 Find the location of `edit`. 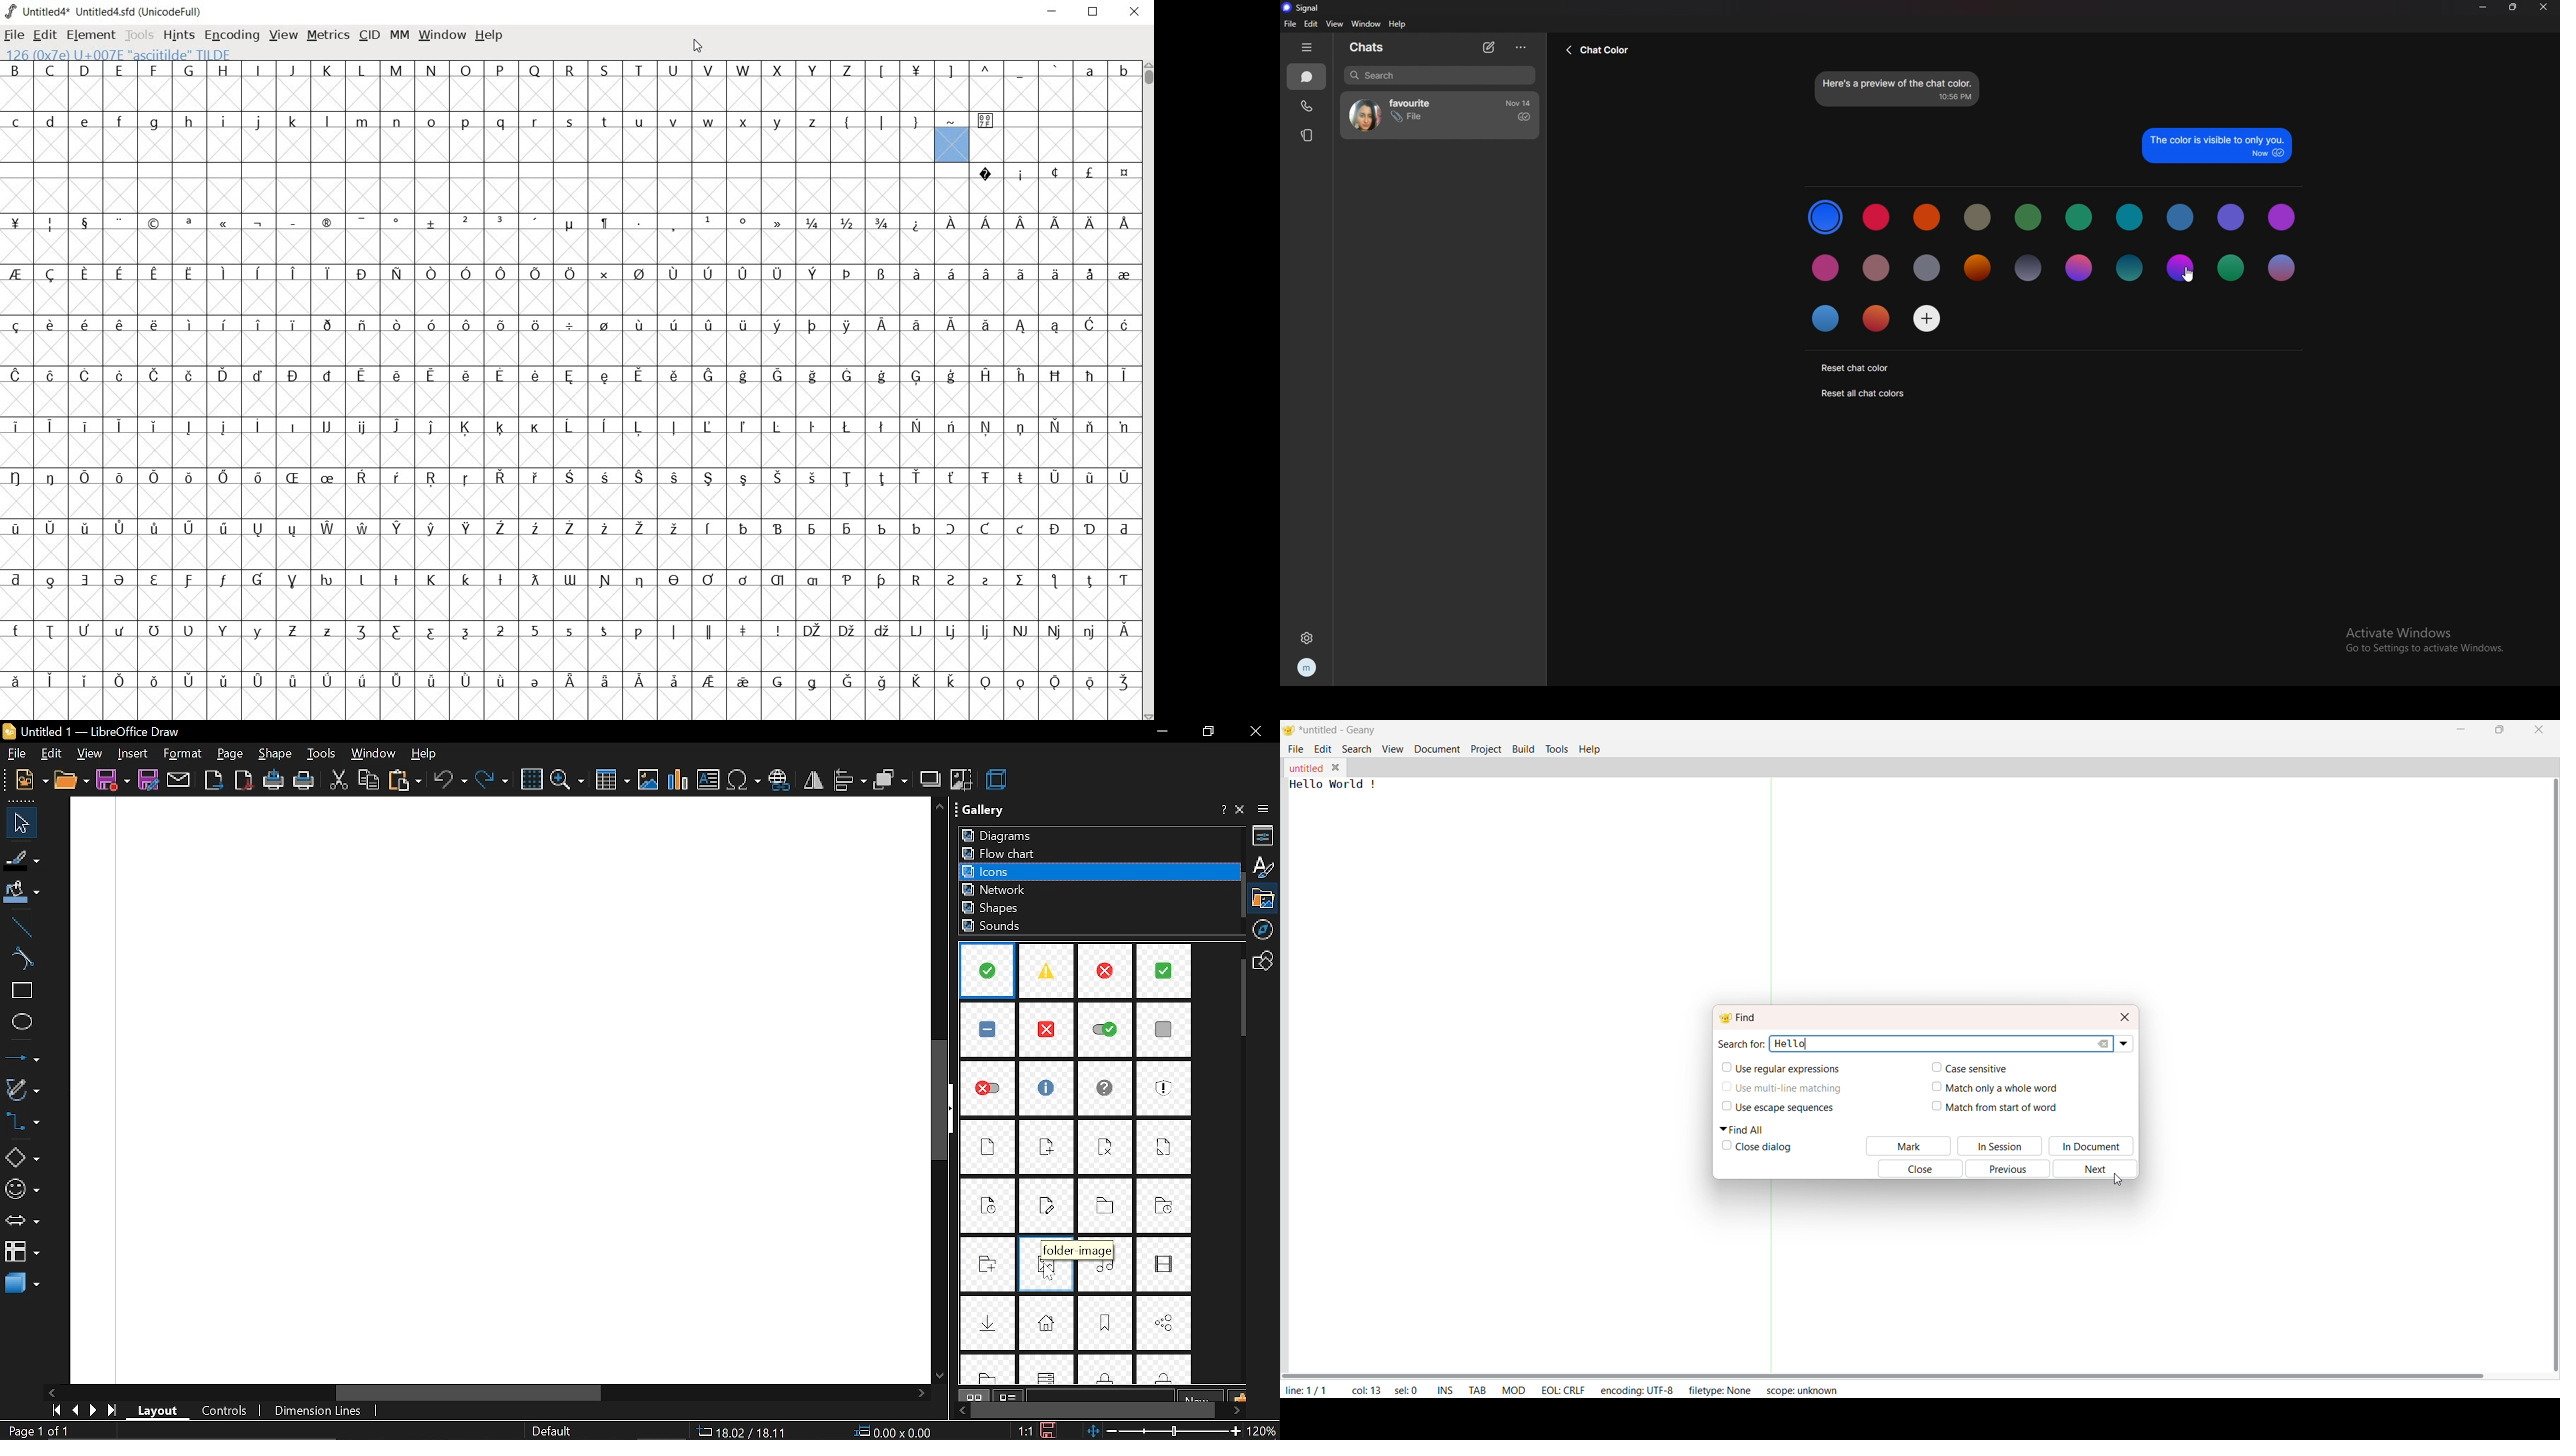

edit is located at coordinates (54, 754).